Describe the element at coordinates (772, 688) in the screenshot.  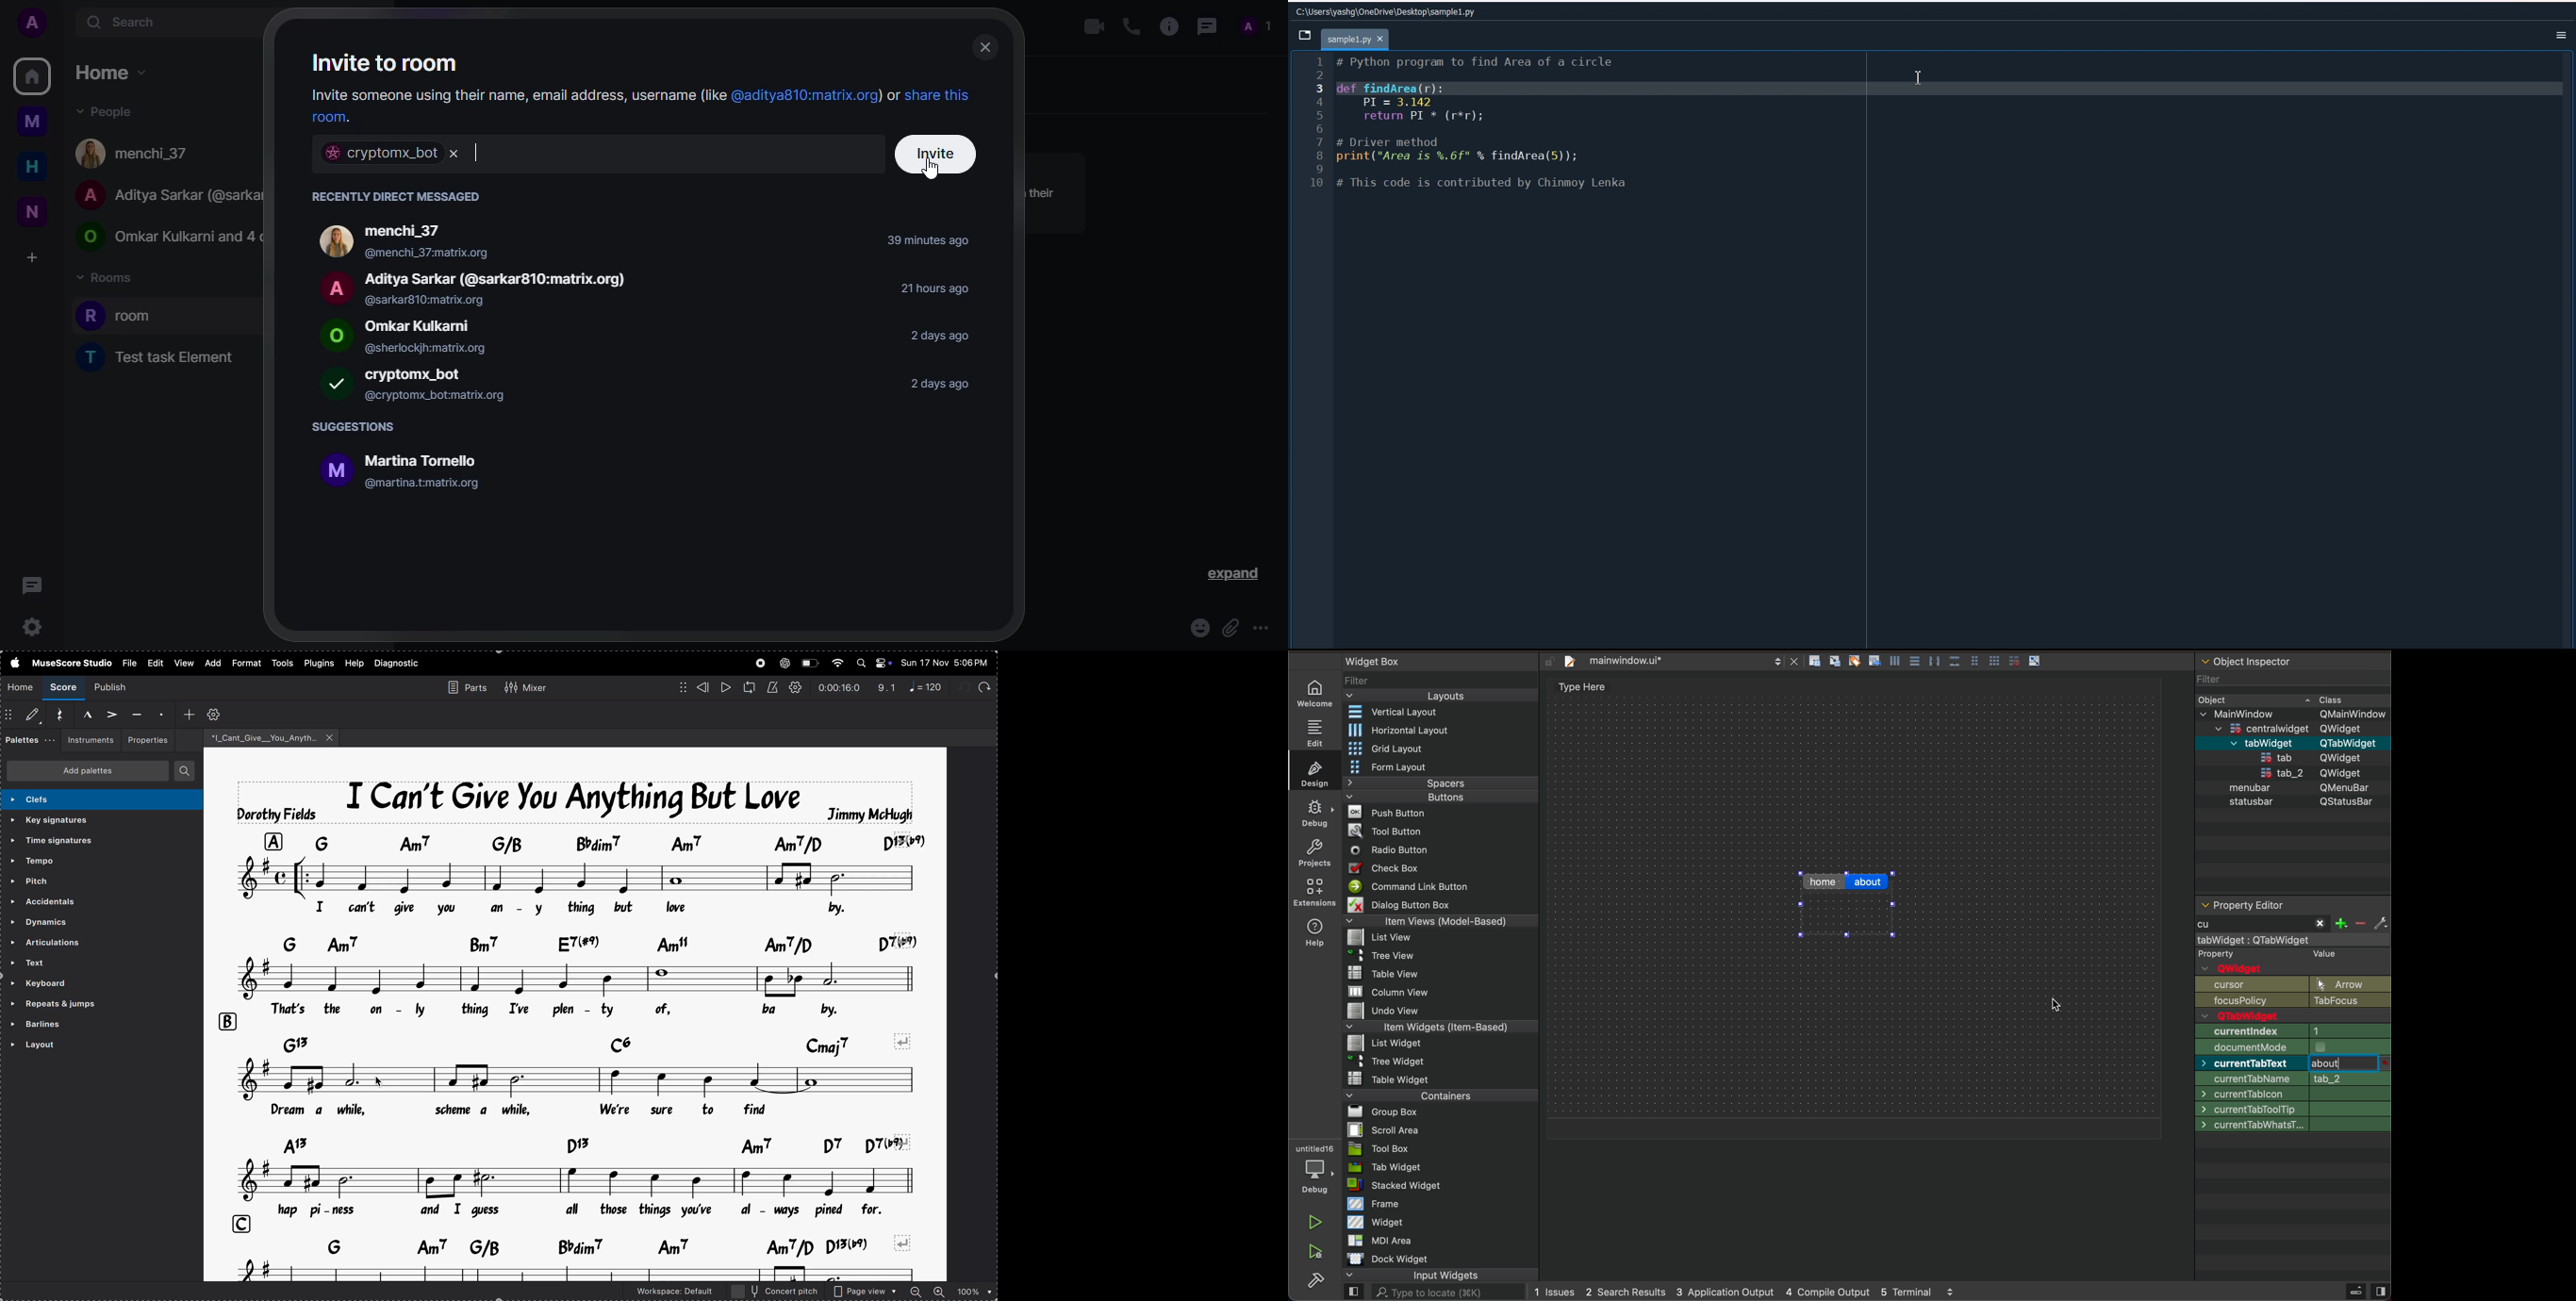
I see `metronome` at that location.